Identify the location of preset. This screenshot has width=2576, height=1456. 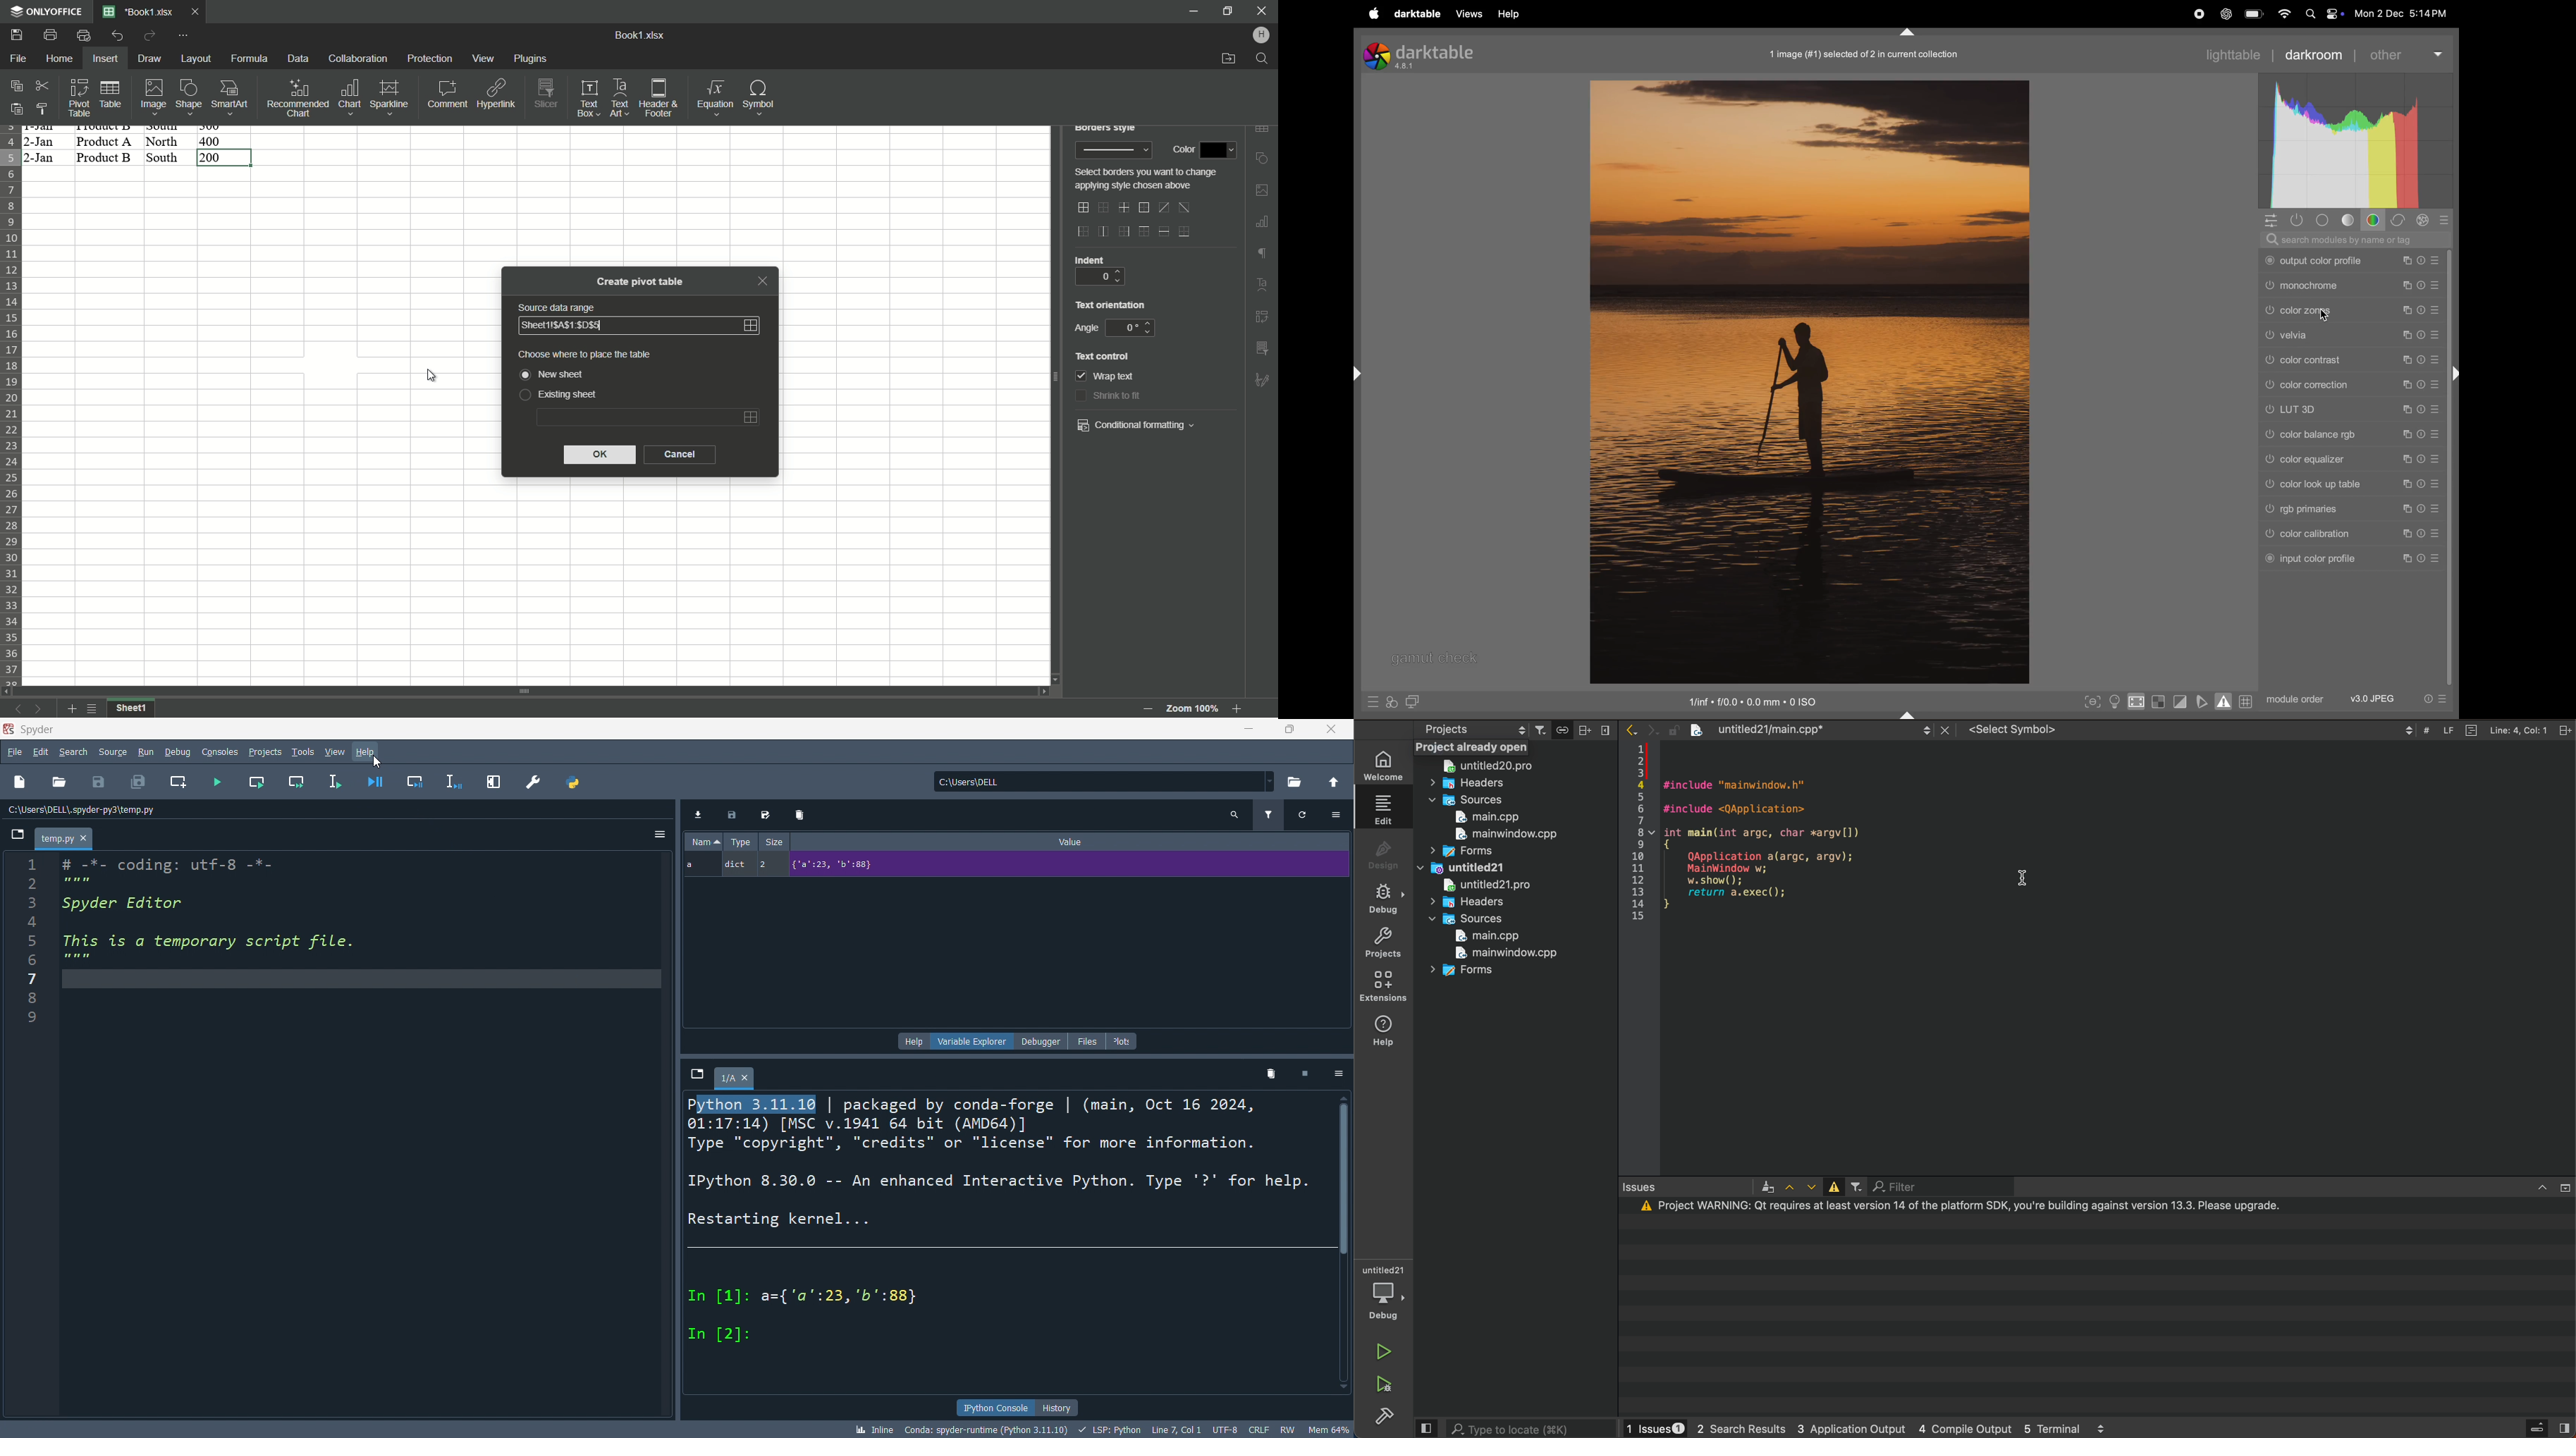
(2405, 359).